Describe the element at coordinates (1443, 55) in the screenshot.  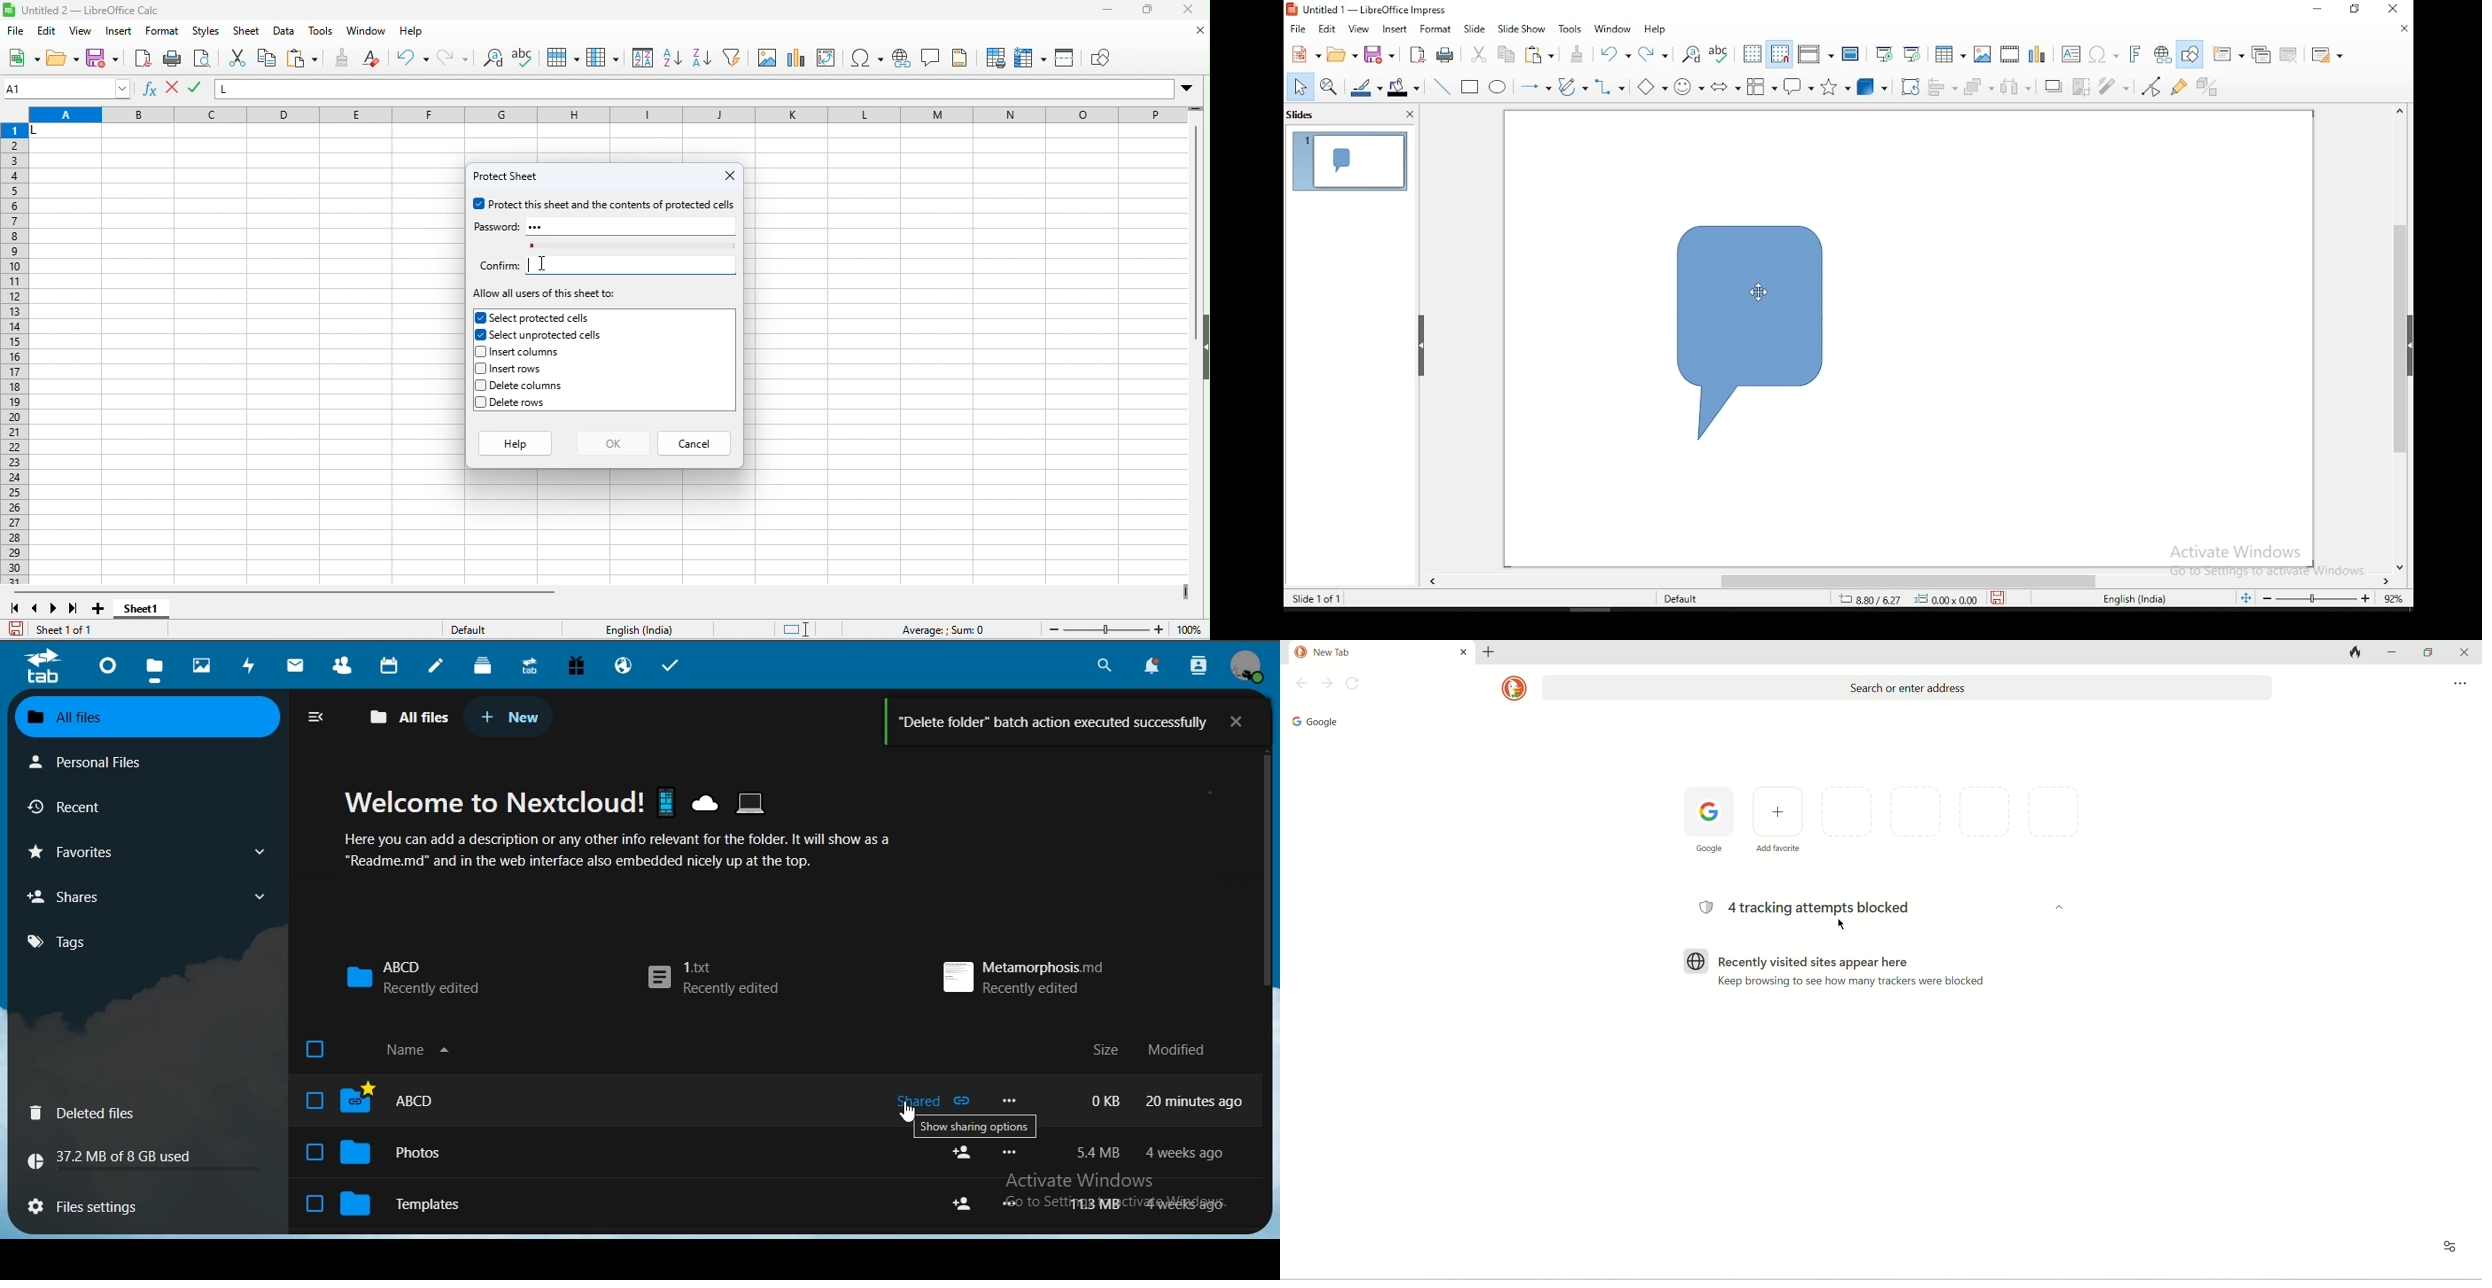
I see `print` at that location.